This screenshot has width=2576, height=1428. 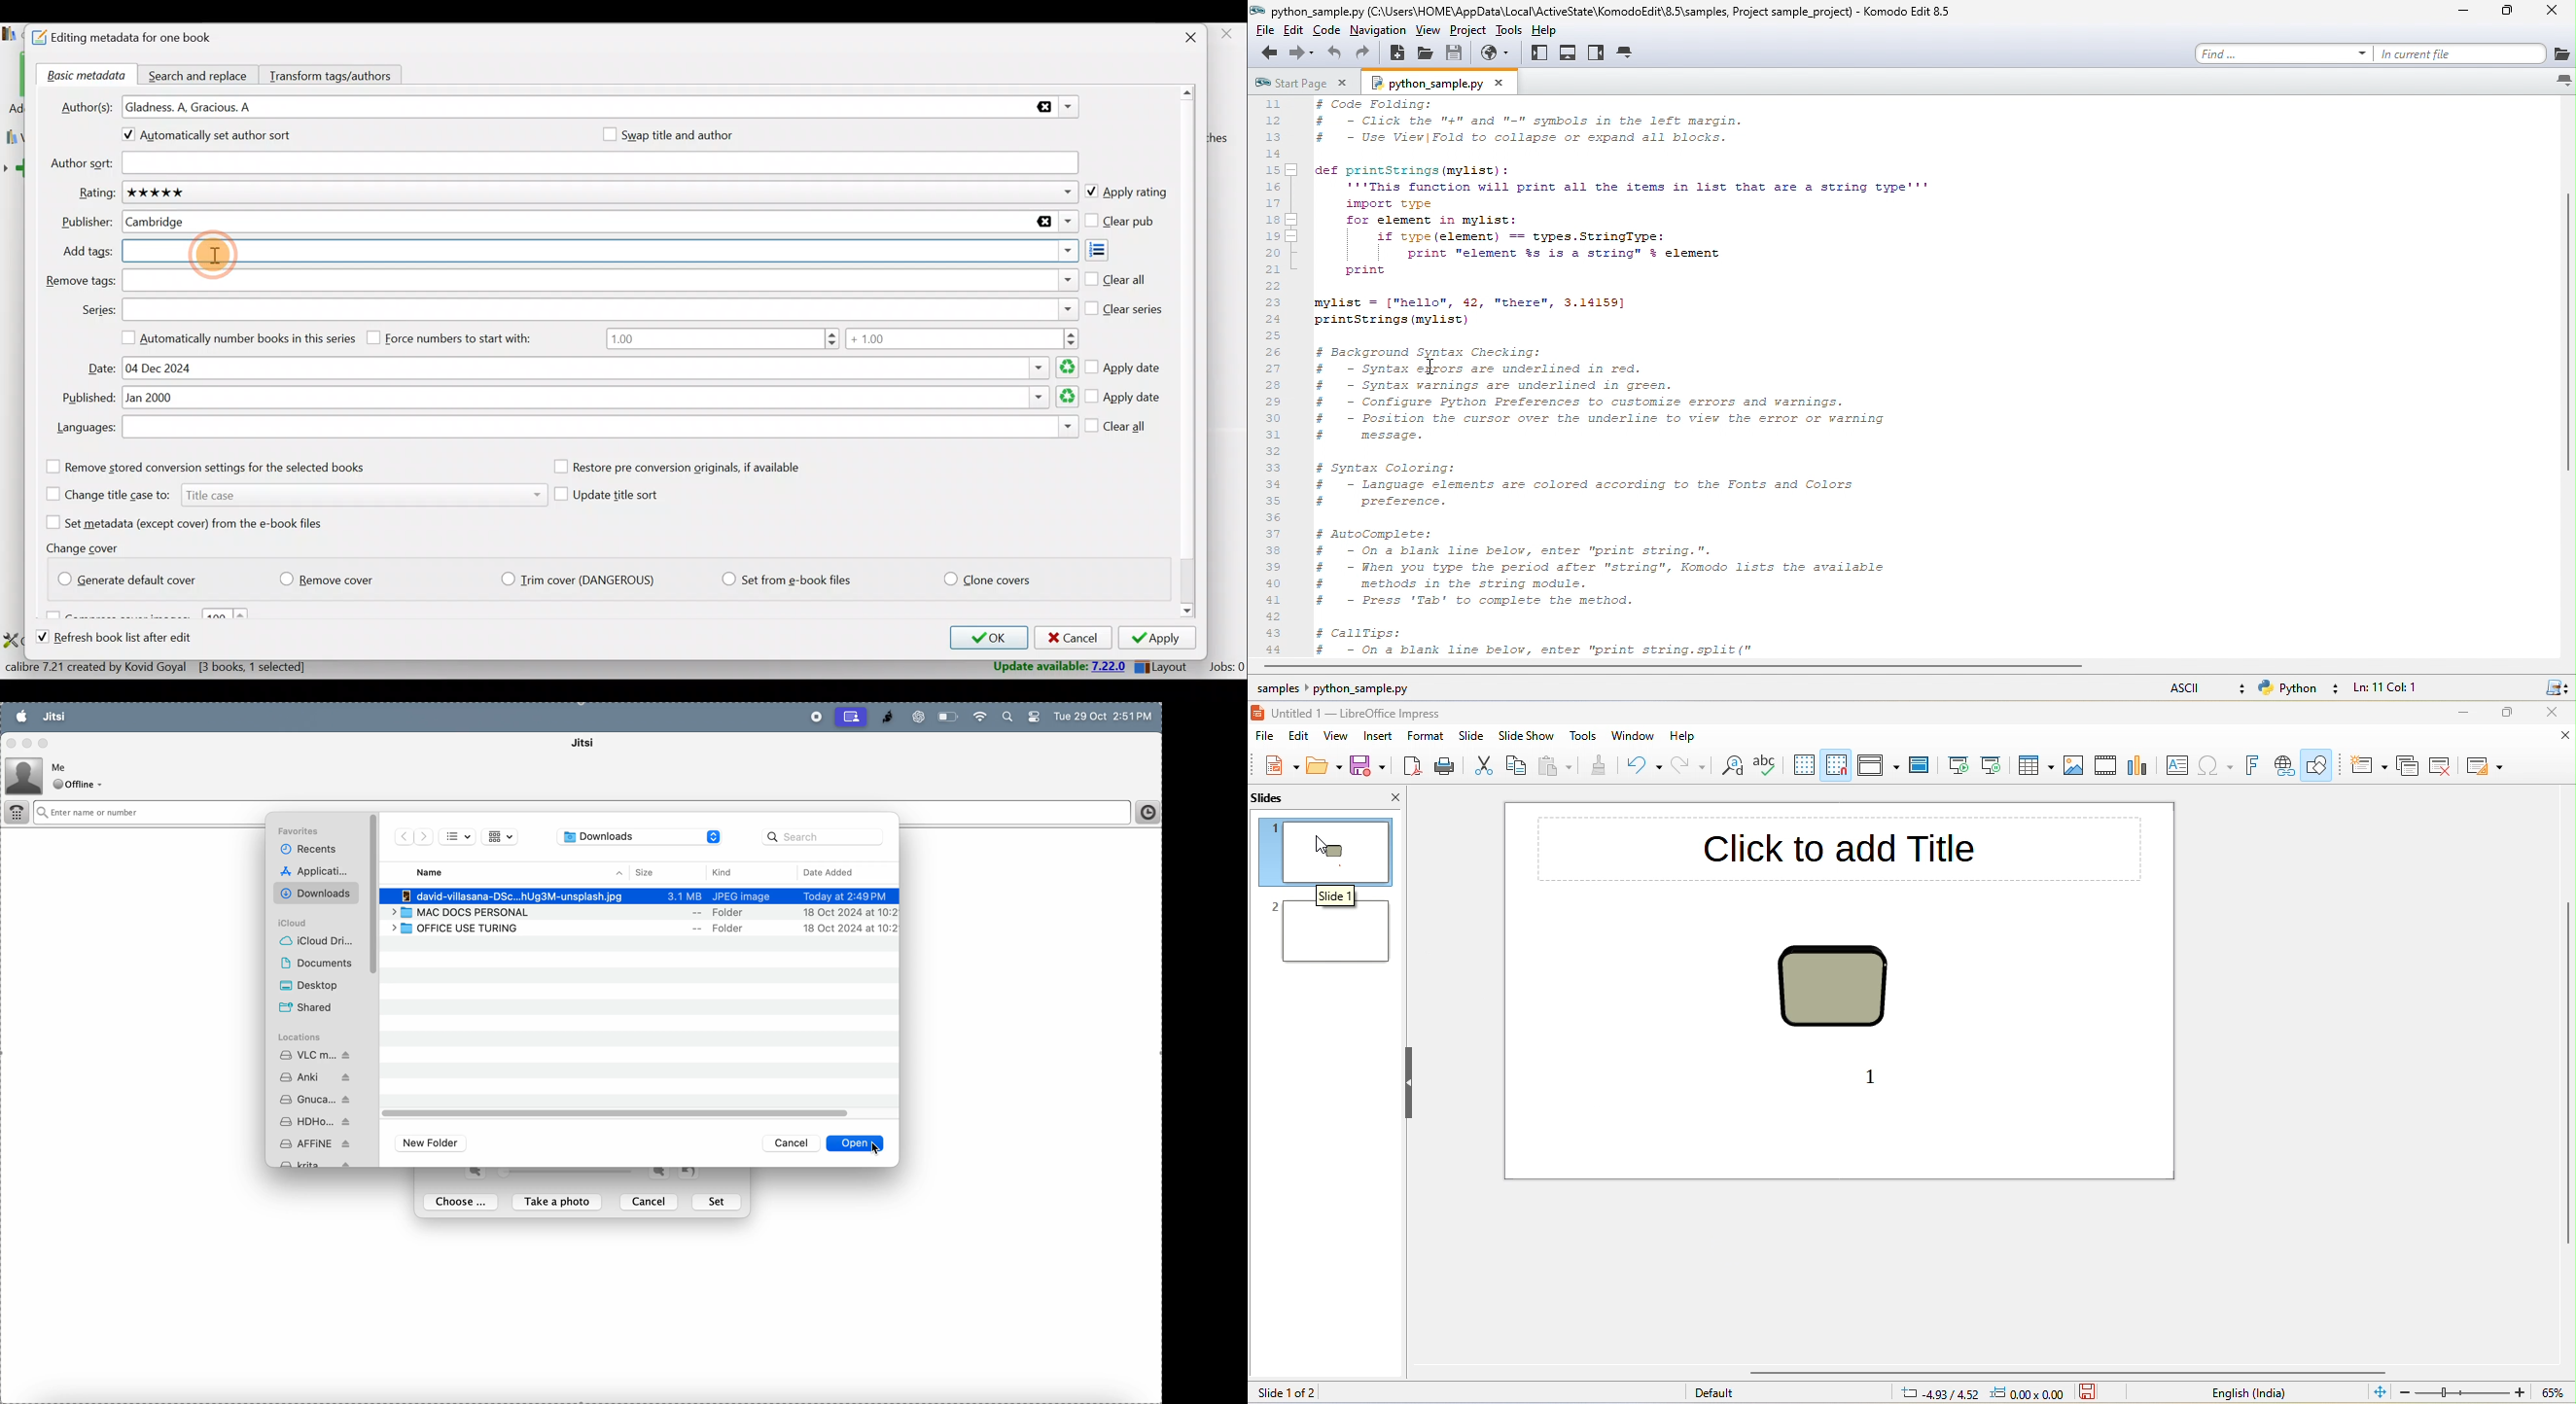 What do you see at coordinates (596, 744) in the screenshot?
I see `jitsi ` at bounding box center [596, 744].